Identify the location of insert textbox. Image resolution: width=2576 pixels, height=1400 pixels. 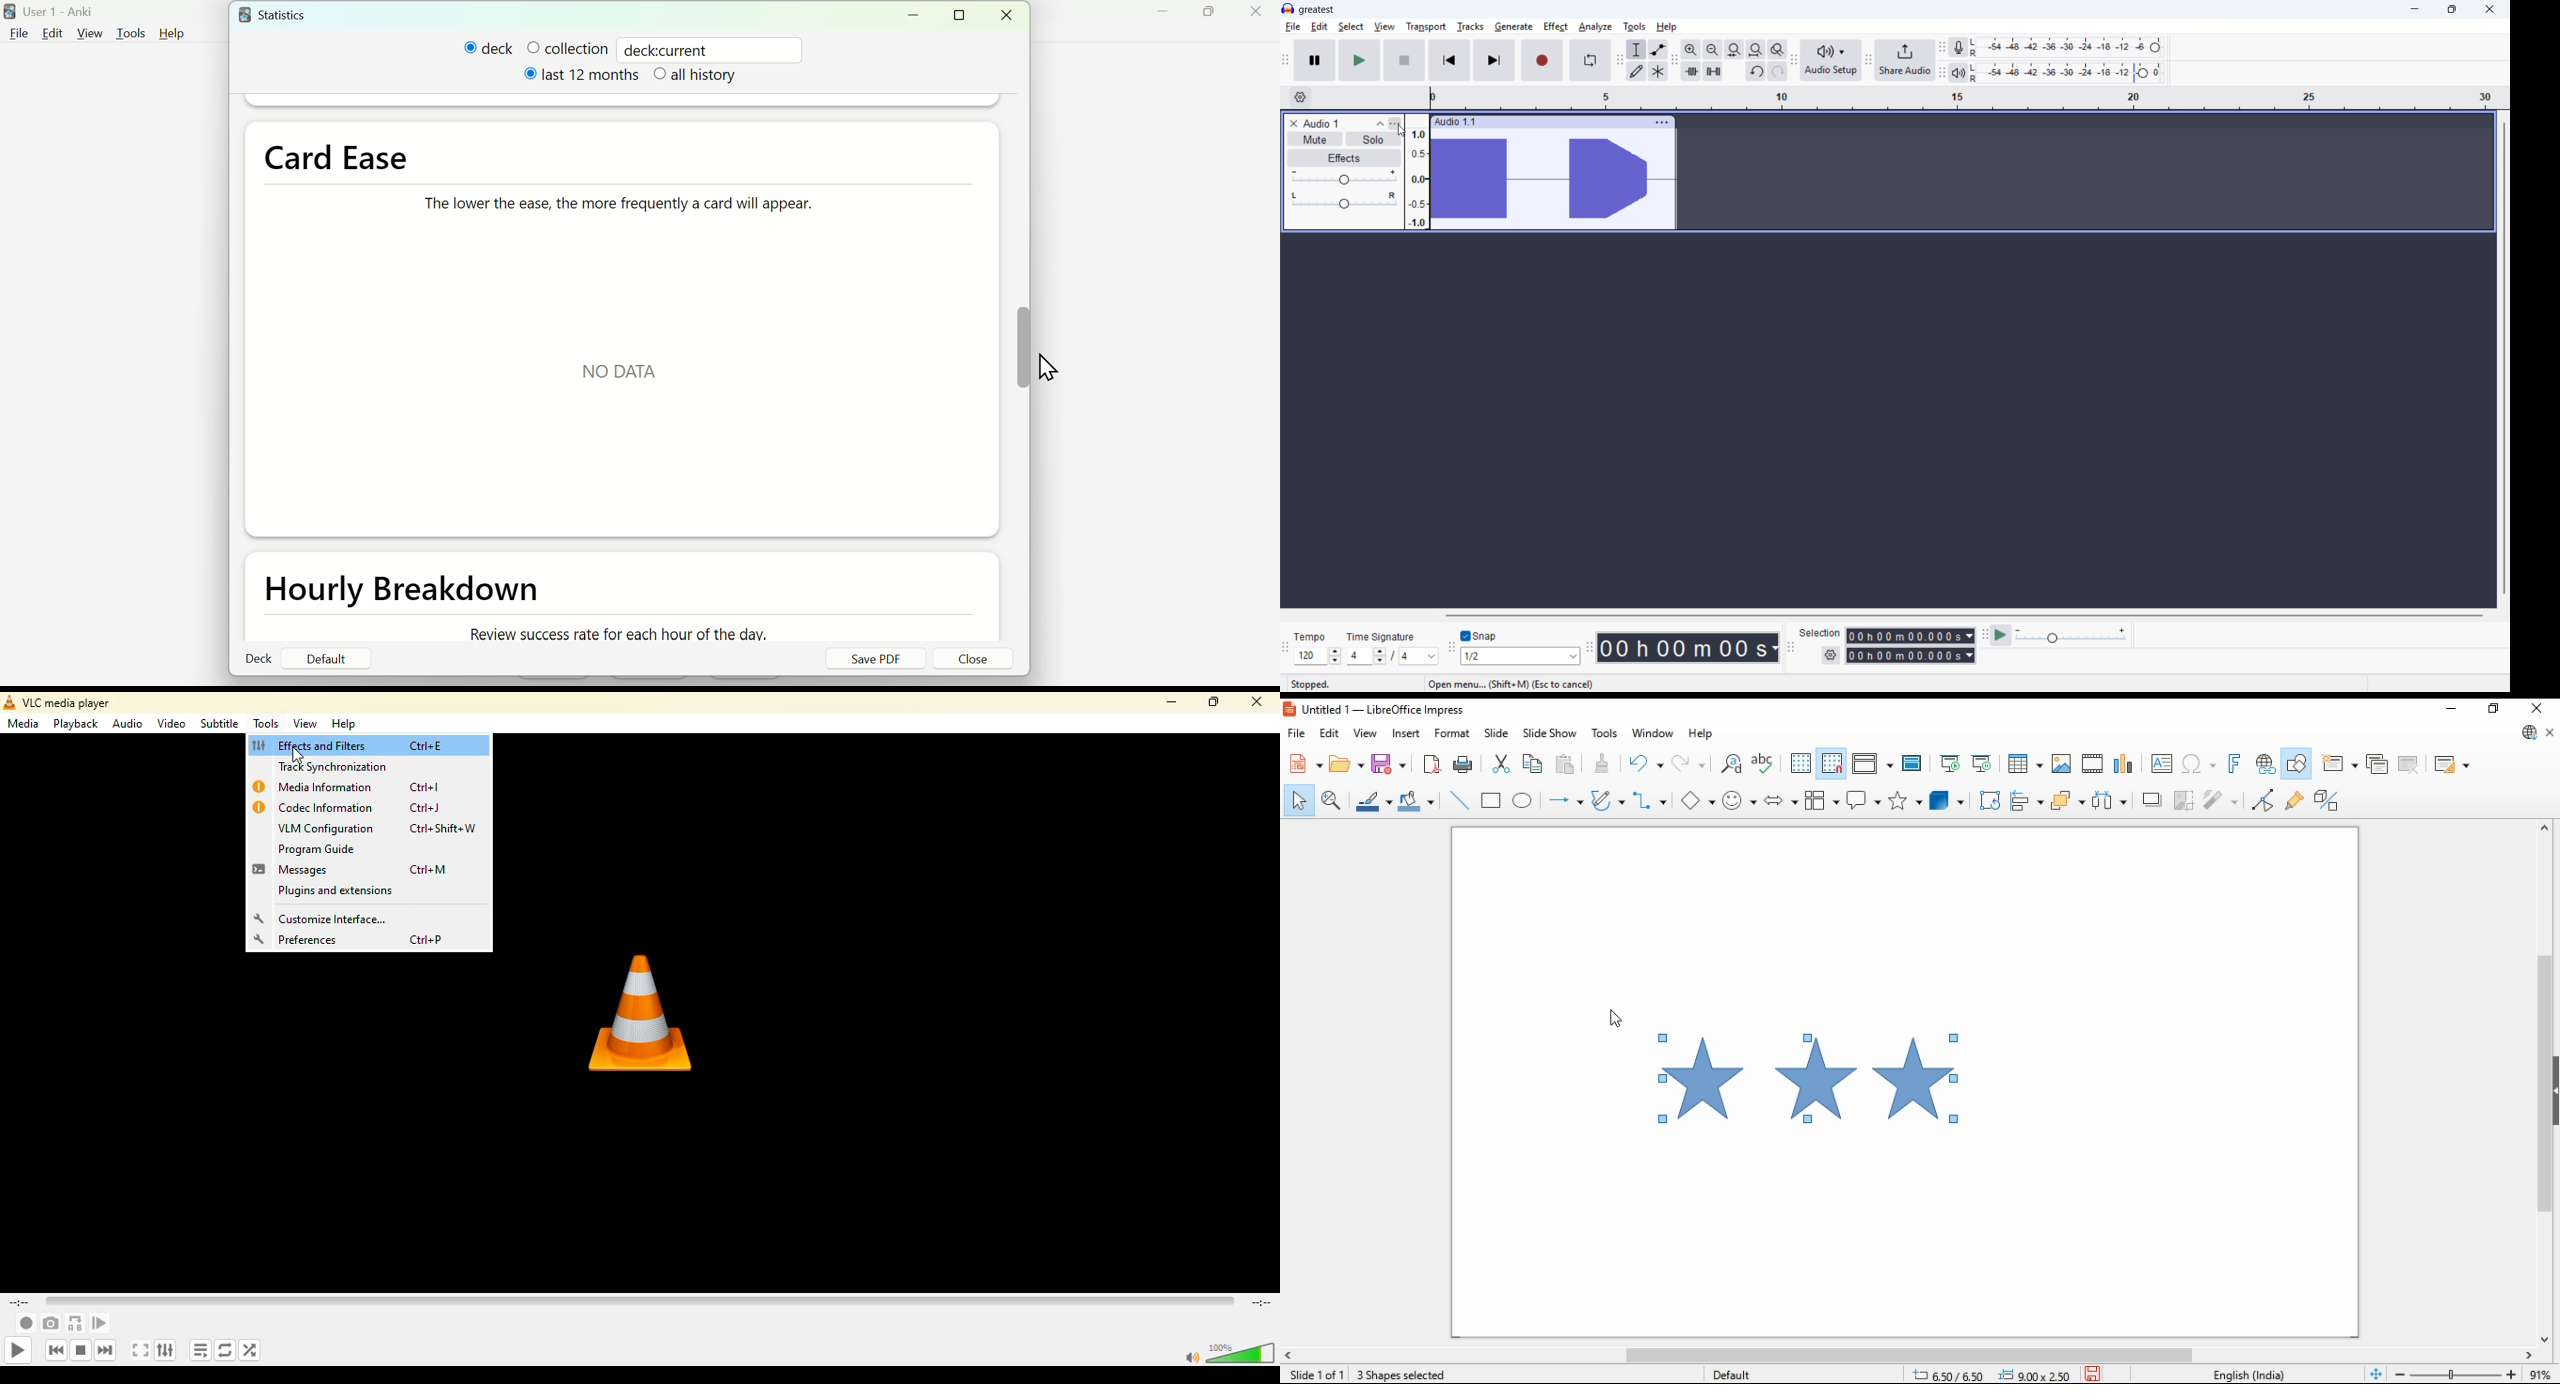
(2161, 765).